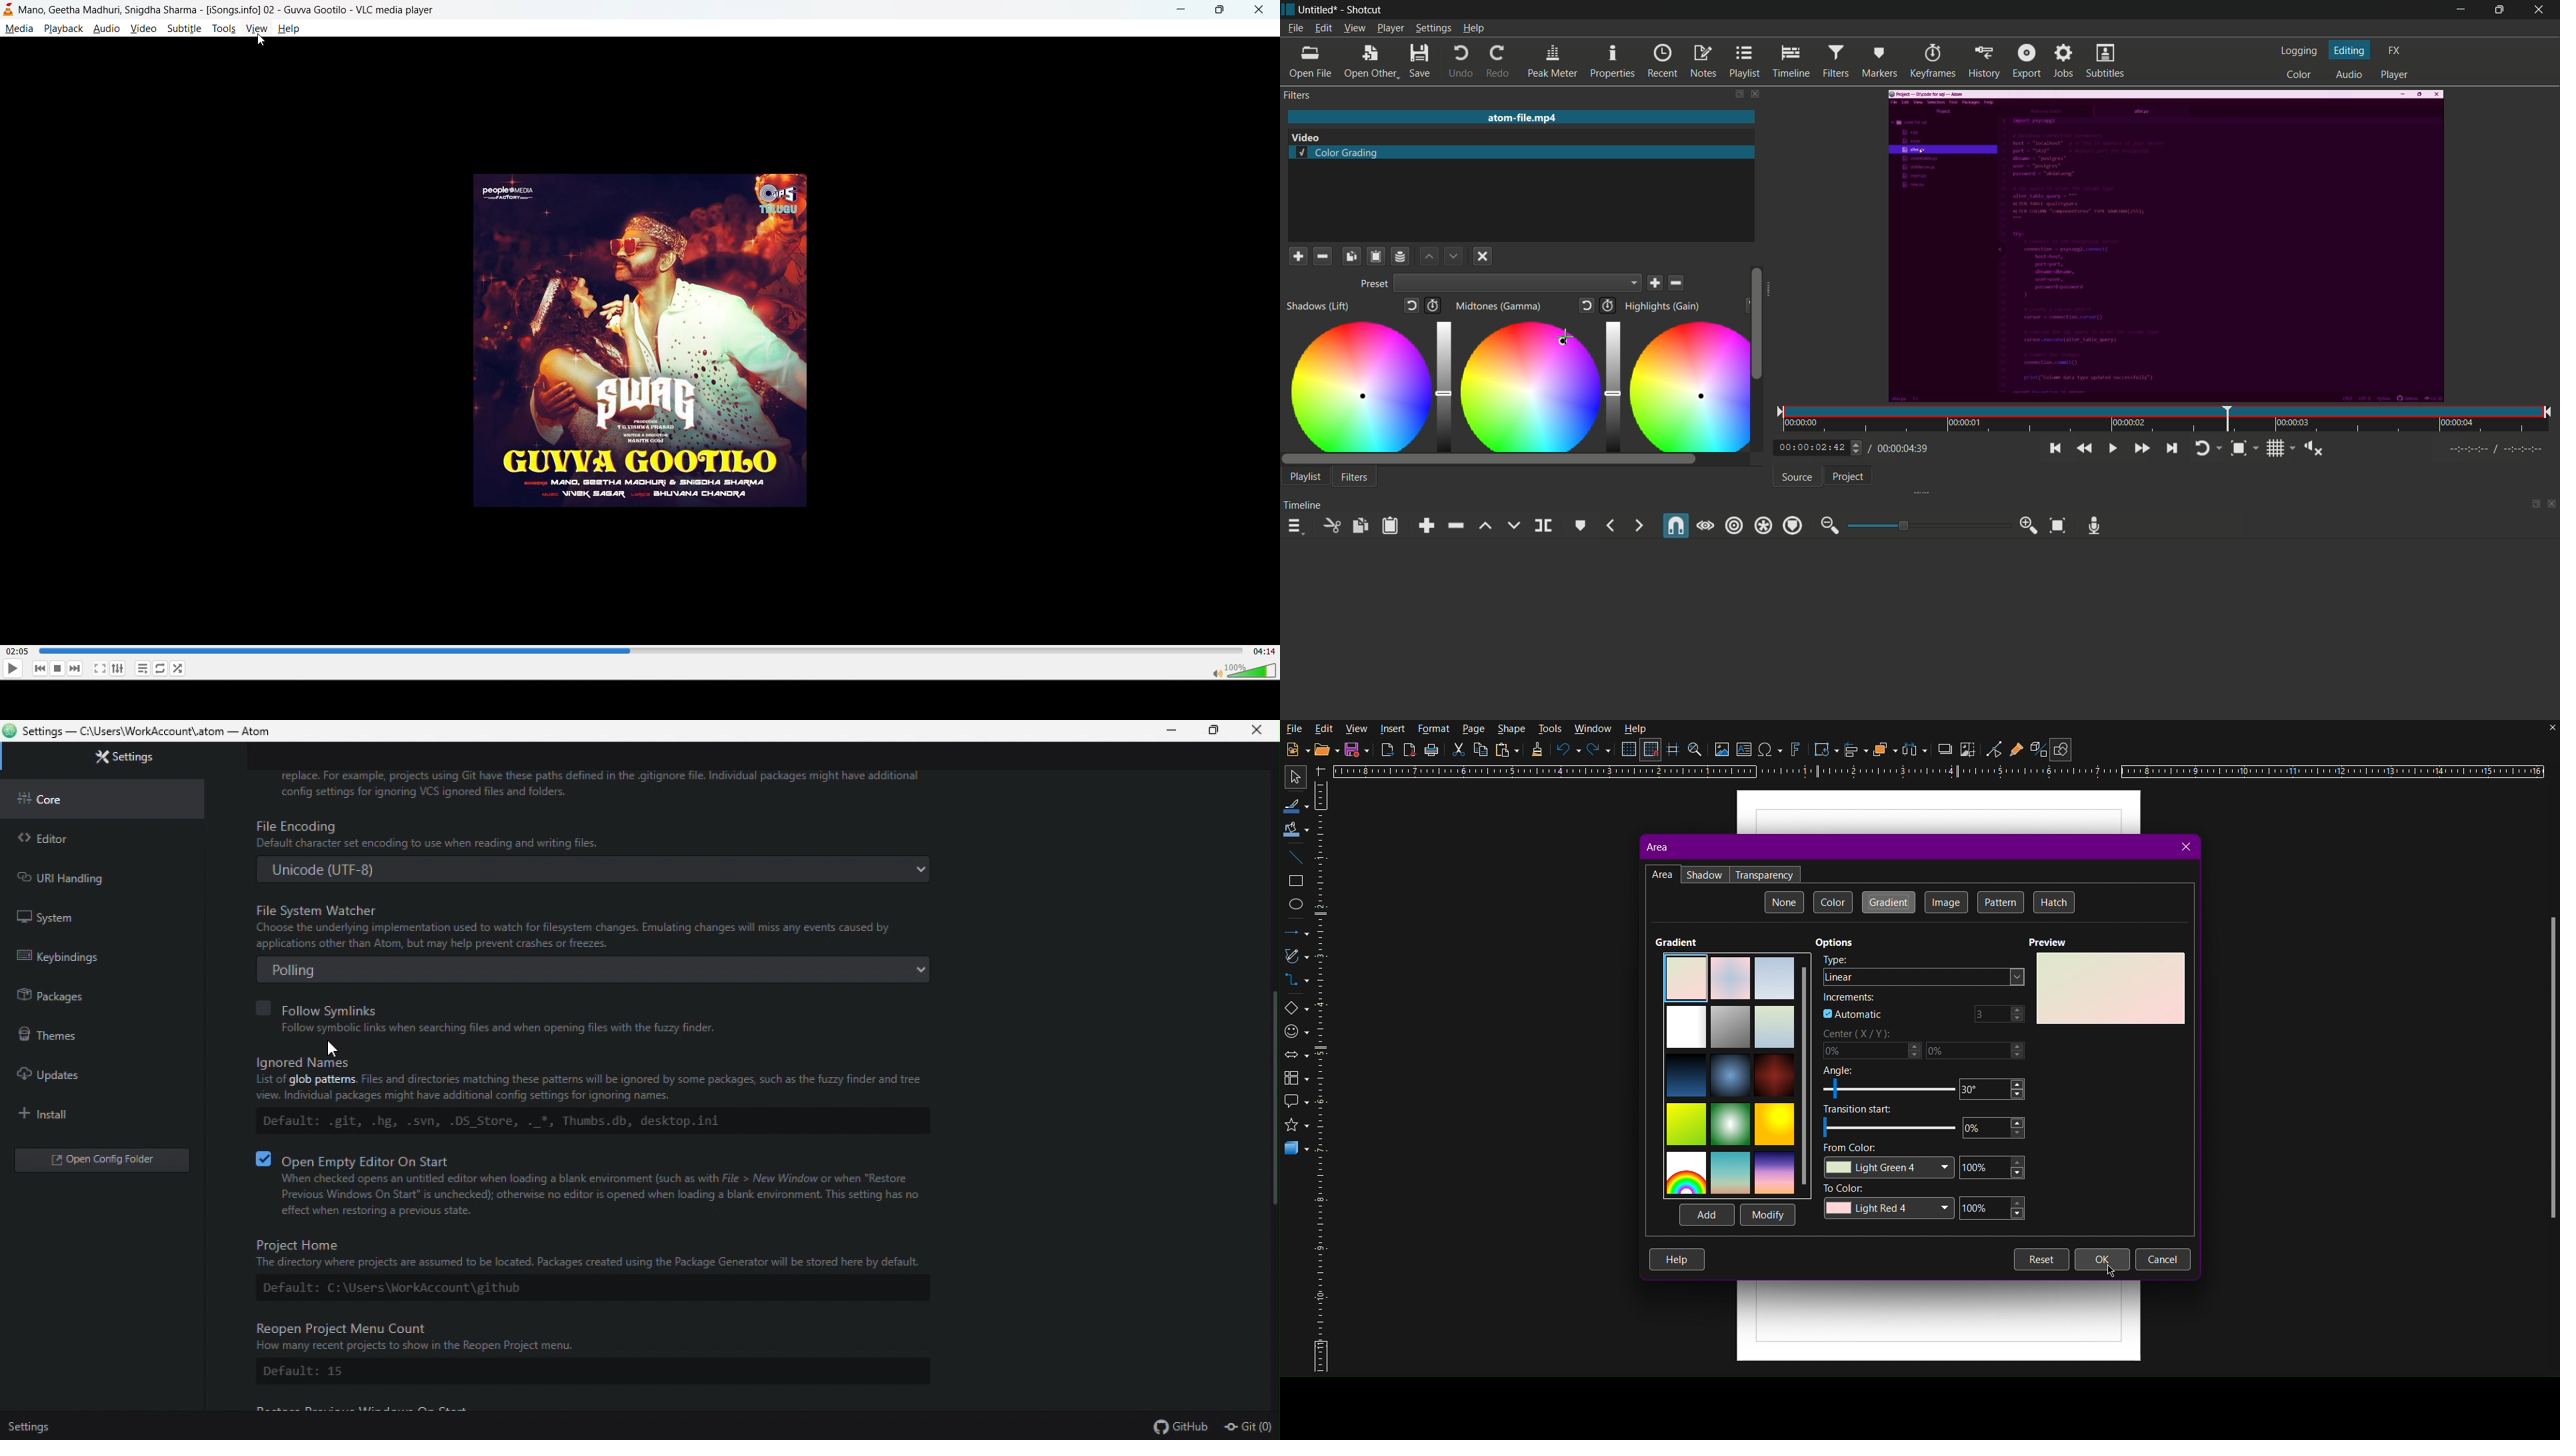 Image resolution: width=2576 pixels, height=1456 pixels. Describe the element at coordinates (1537, 753) in the screenshot. I see `Formatting` at that location.